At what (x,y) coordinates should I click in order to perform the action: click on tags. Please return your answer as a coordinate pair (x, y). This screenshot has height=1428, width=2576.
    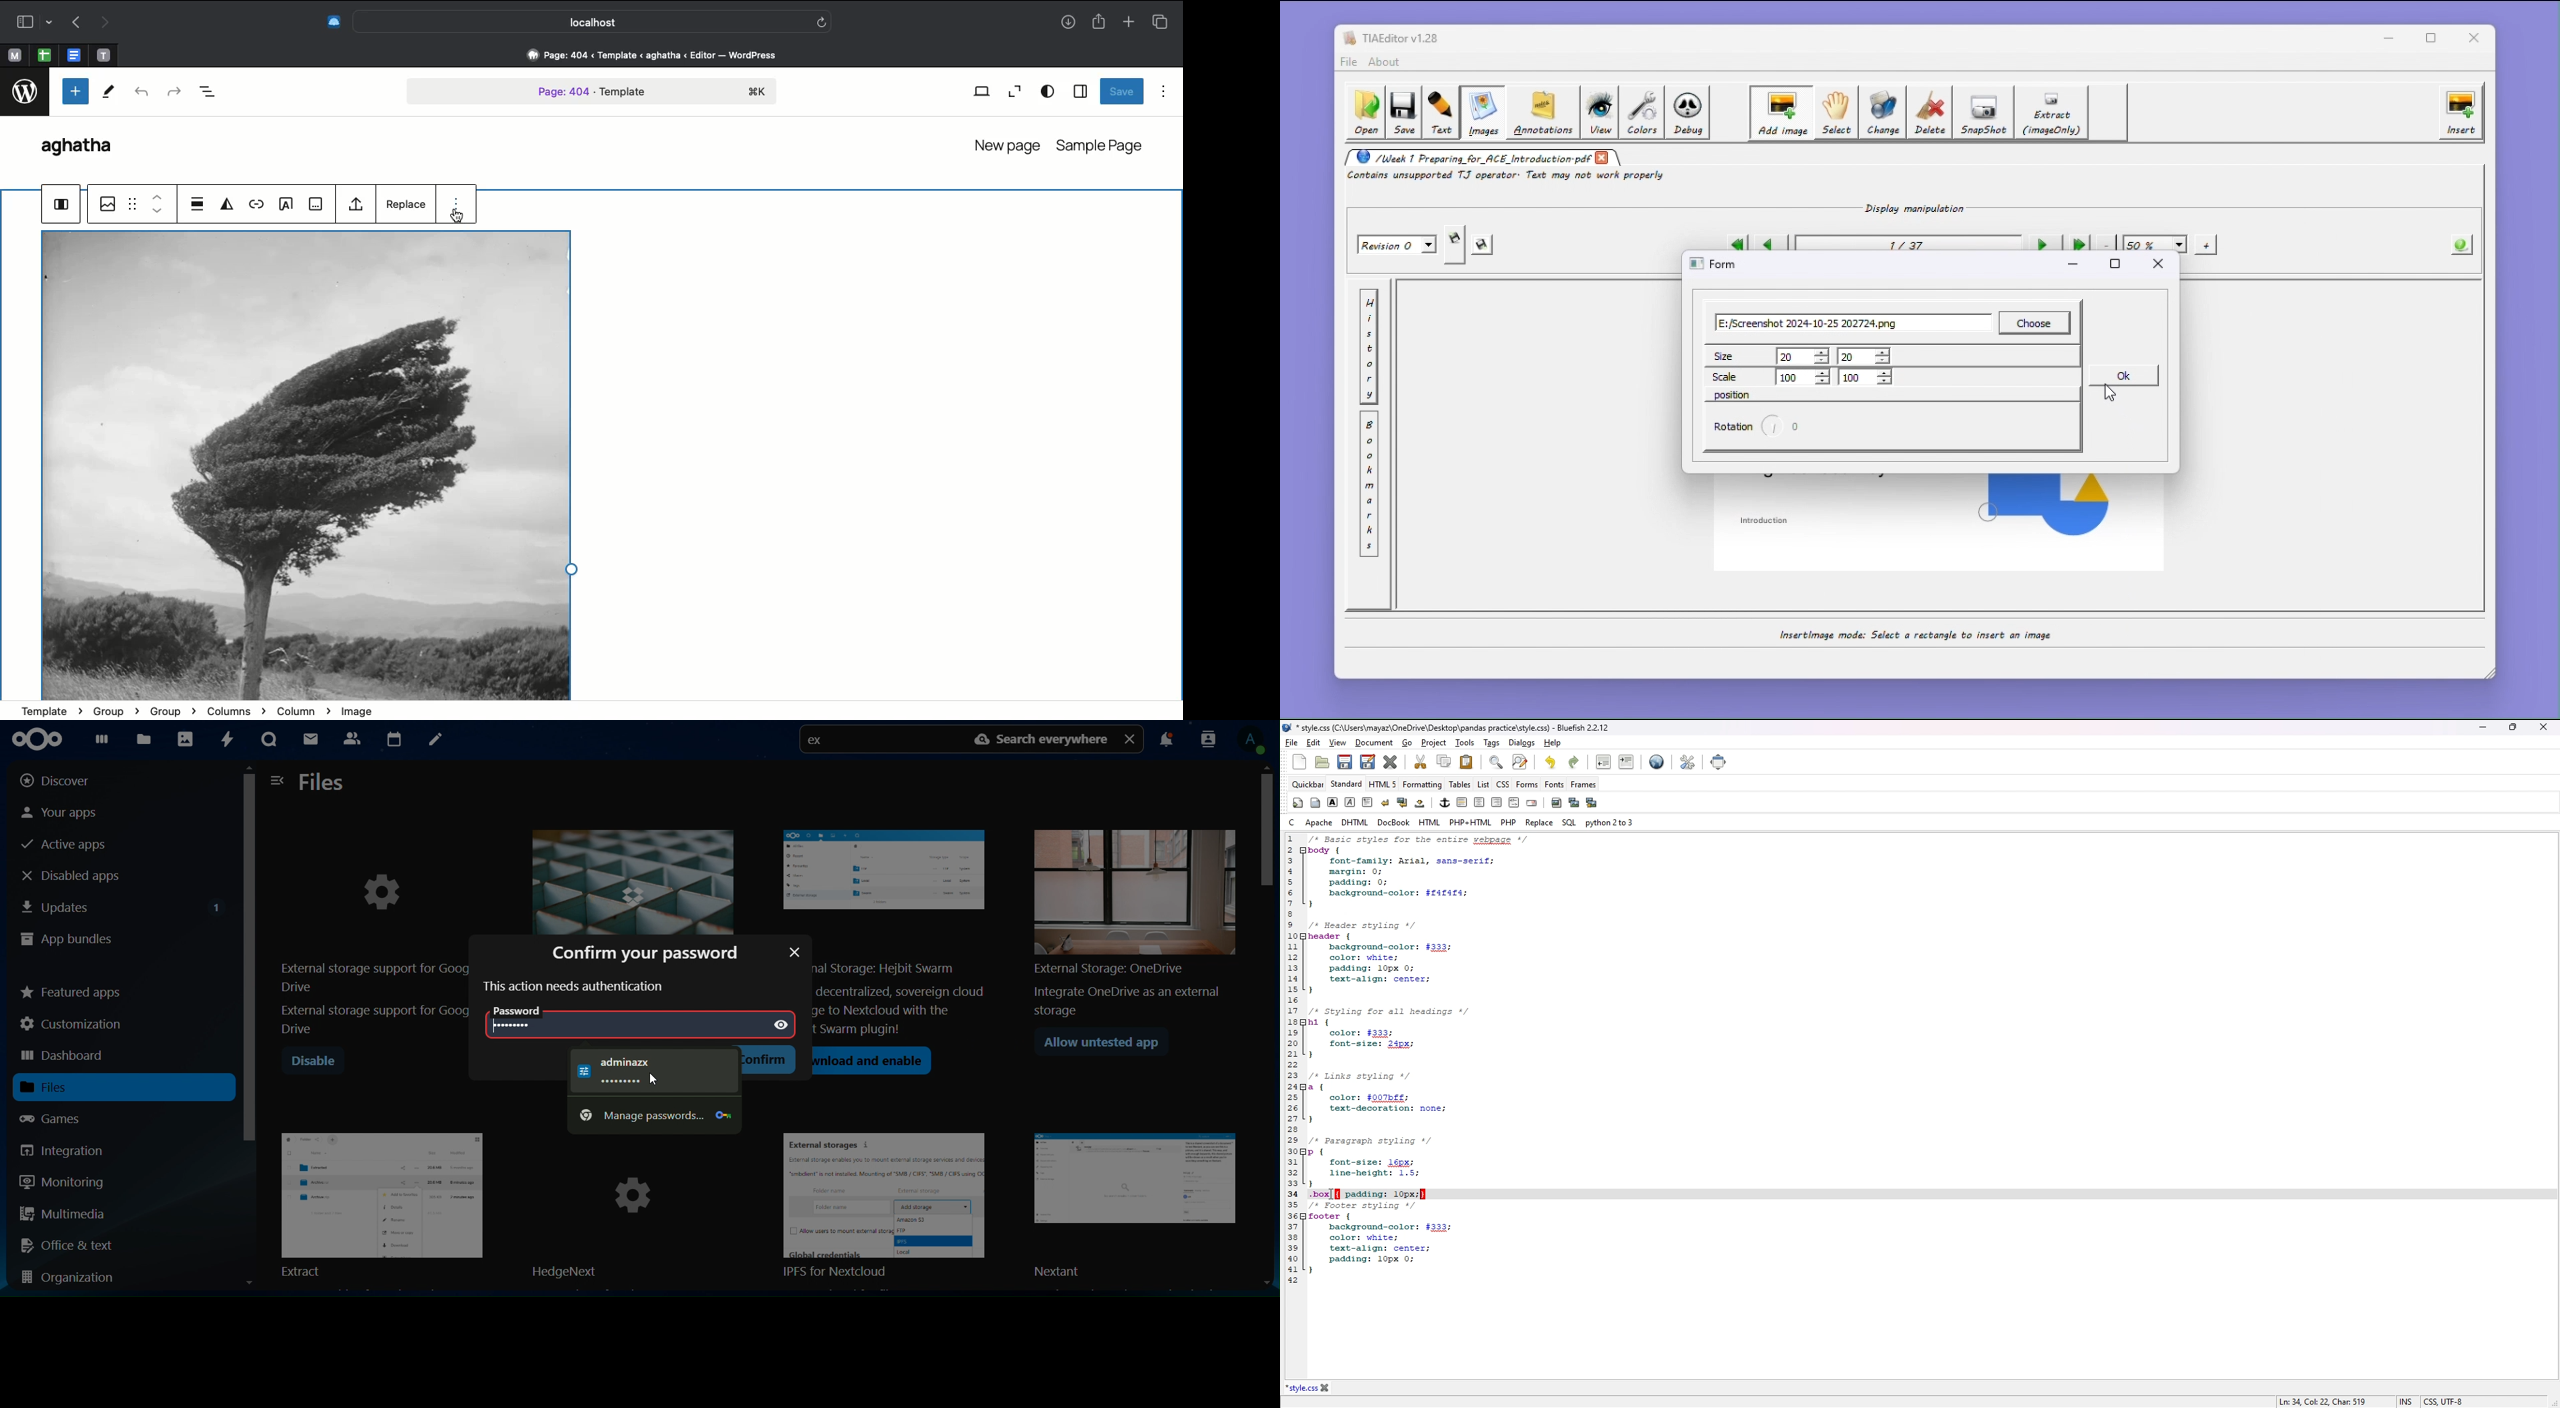
    Looking at the image, I should click on (1492, 741).